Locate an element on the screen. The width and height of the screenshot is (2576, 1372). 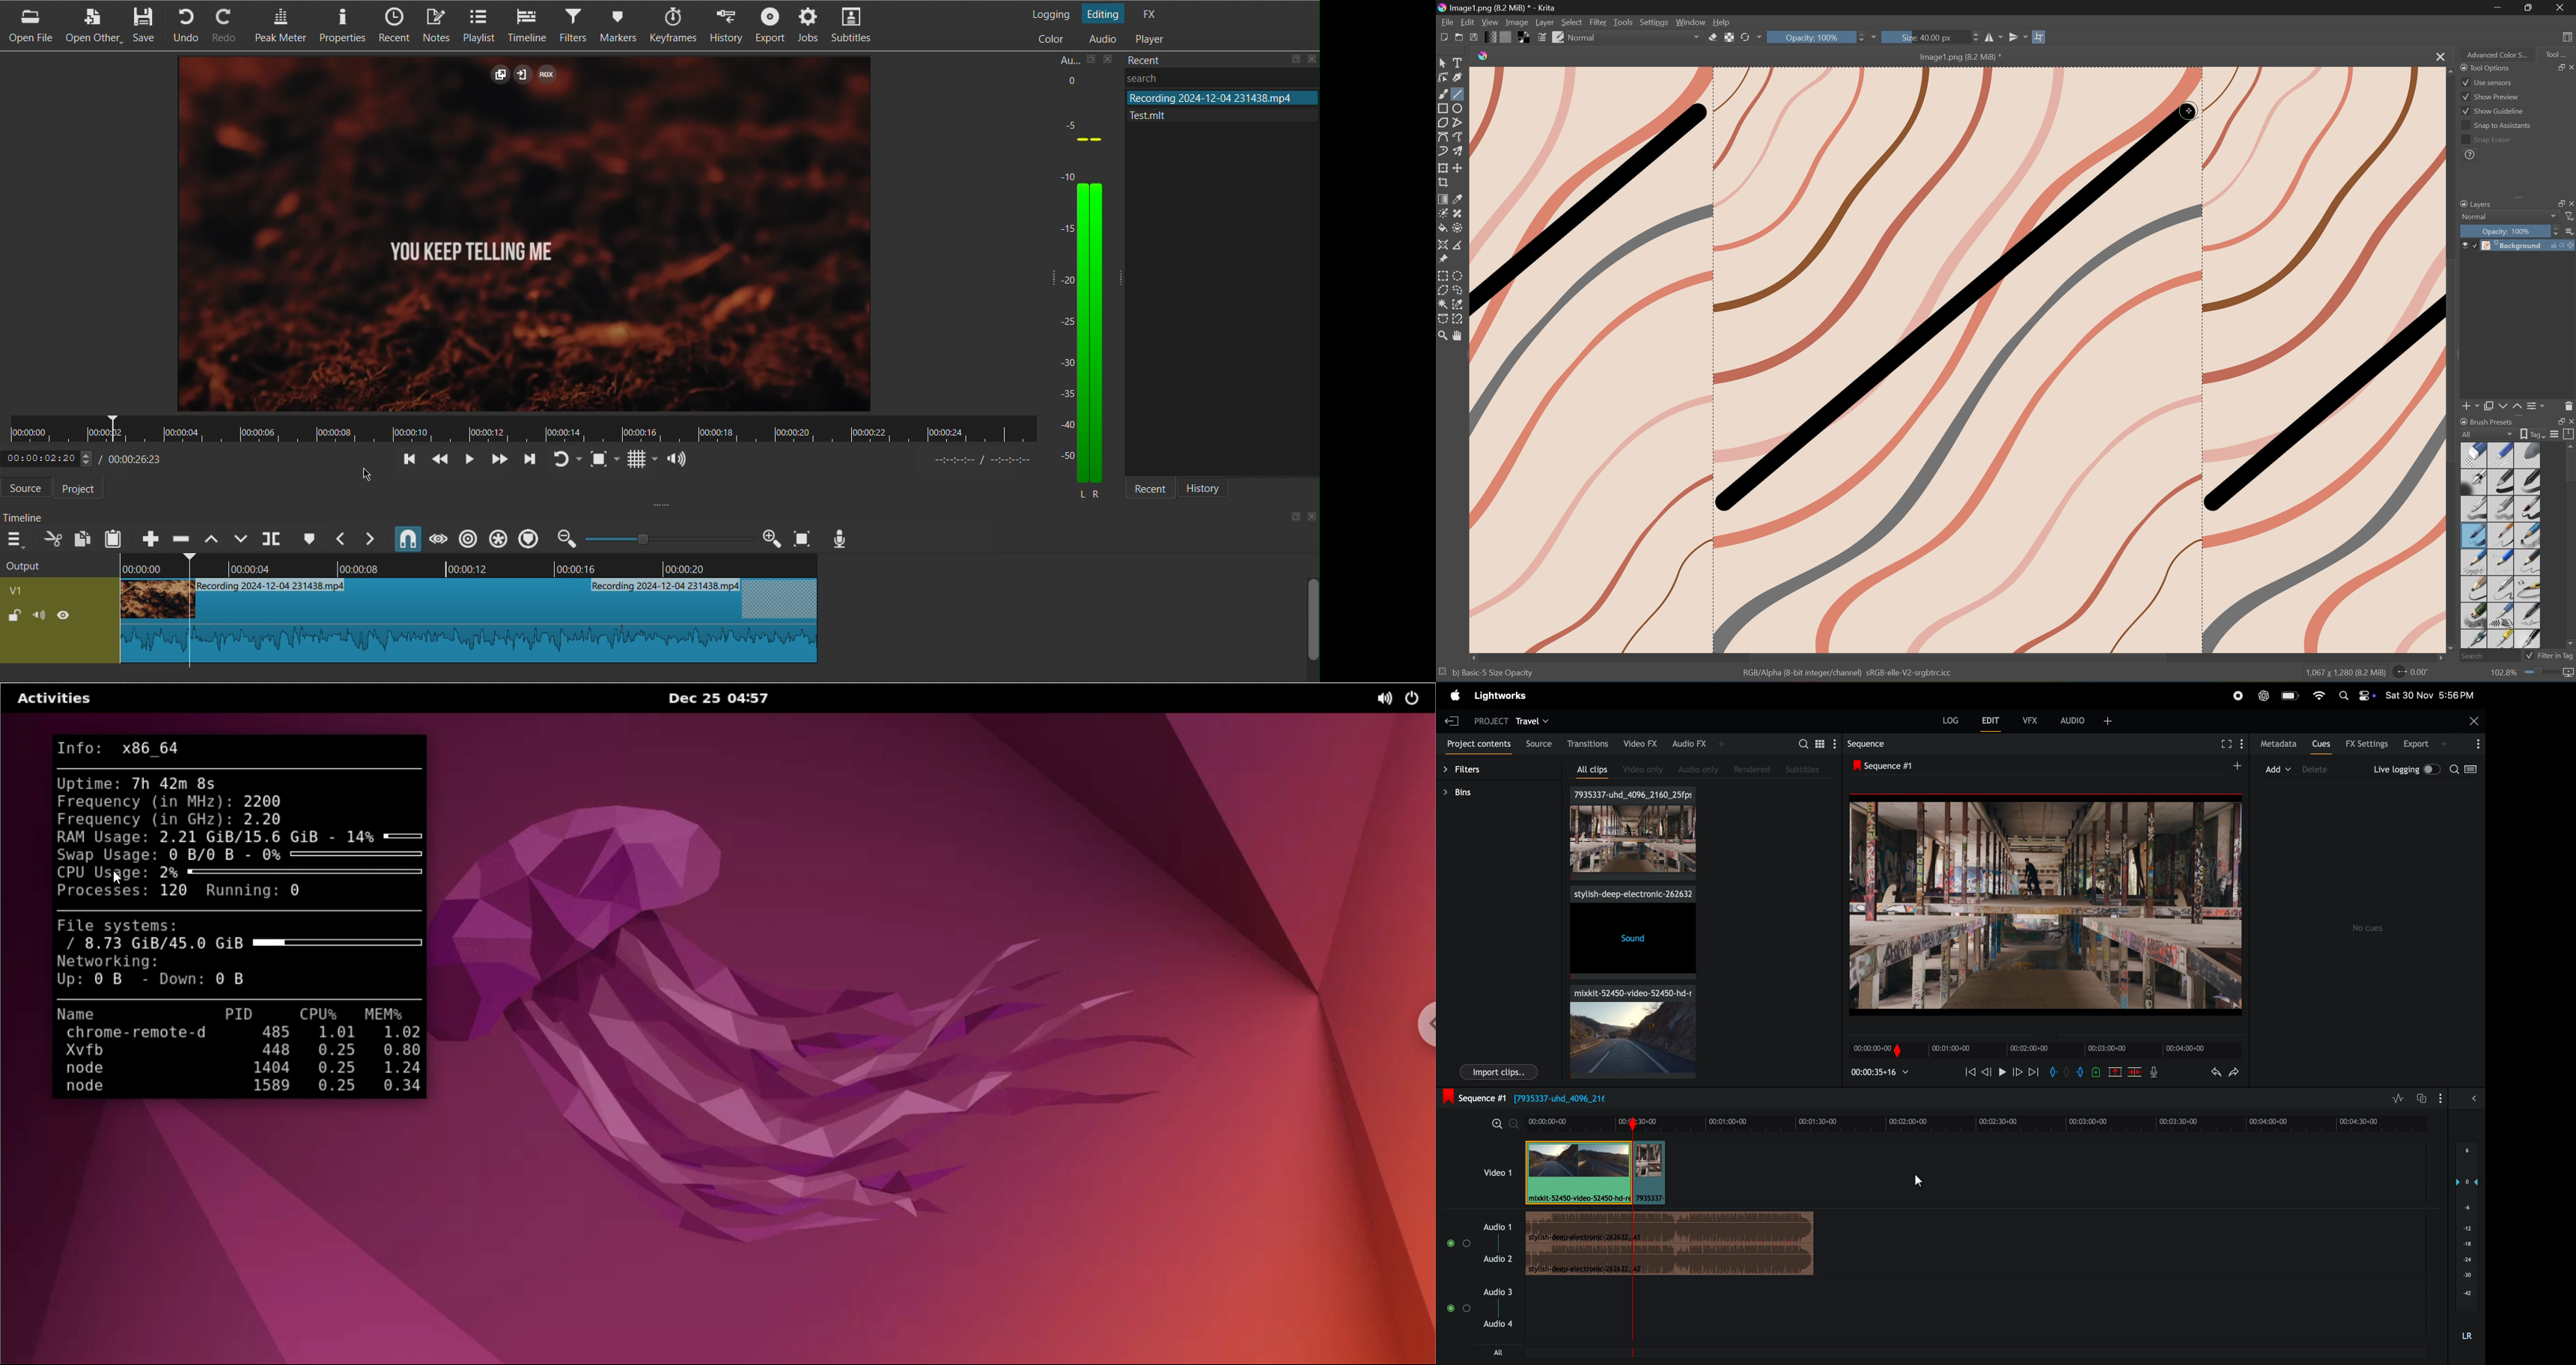
export is located at coordinates (2421, 744).